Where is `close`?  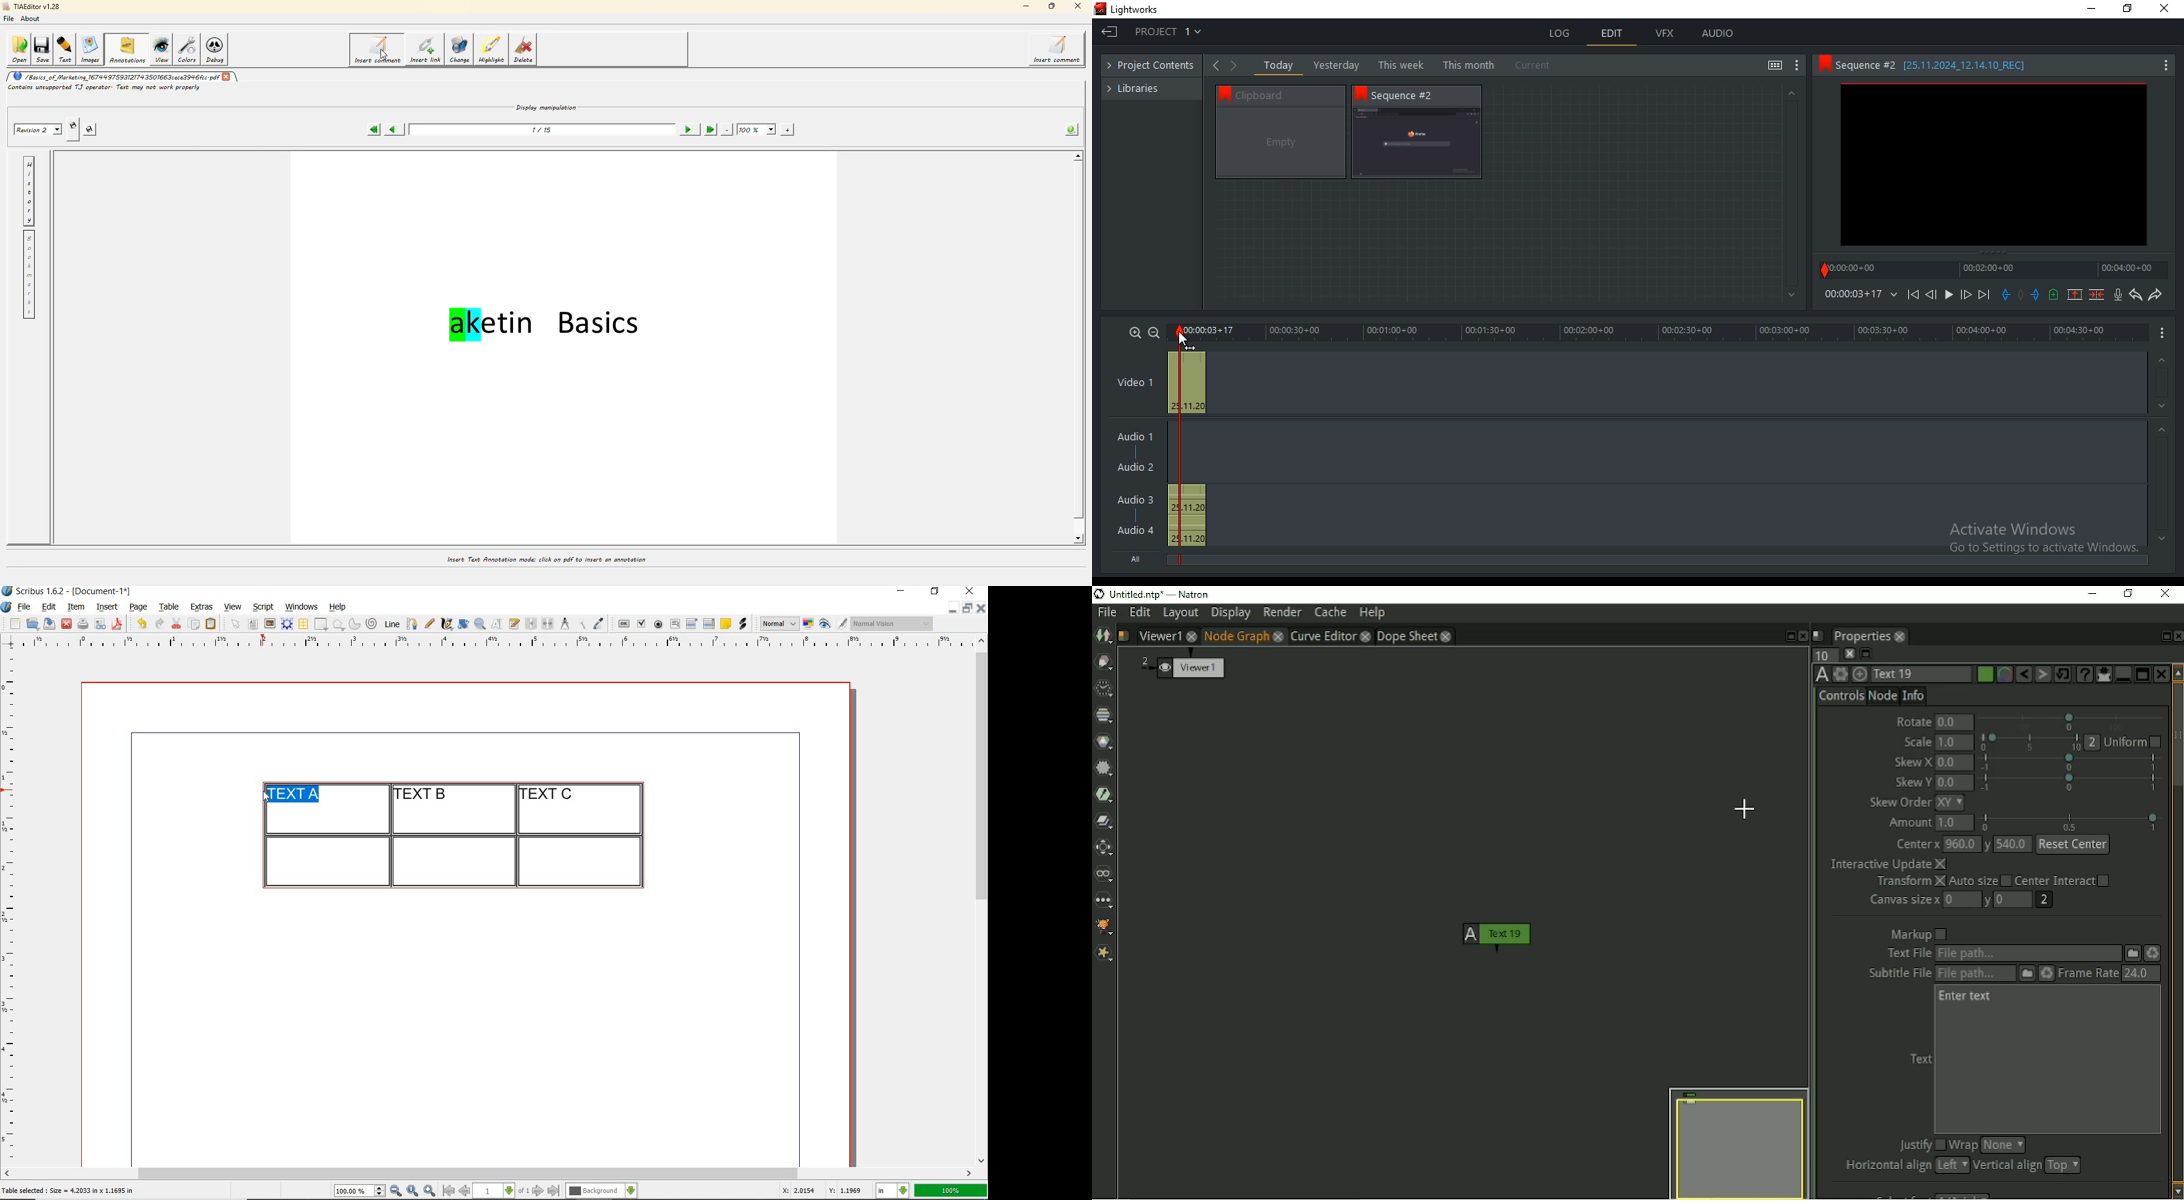
close is located at coordinates (972, 591).